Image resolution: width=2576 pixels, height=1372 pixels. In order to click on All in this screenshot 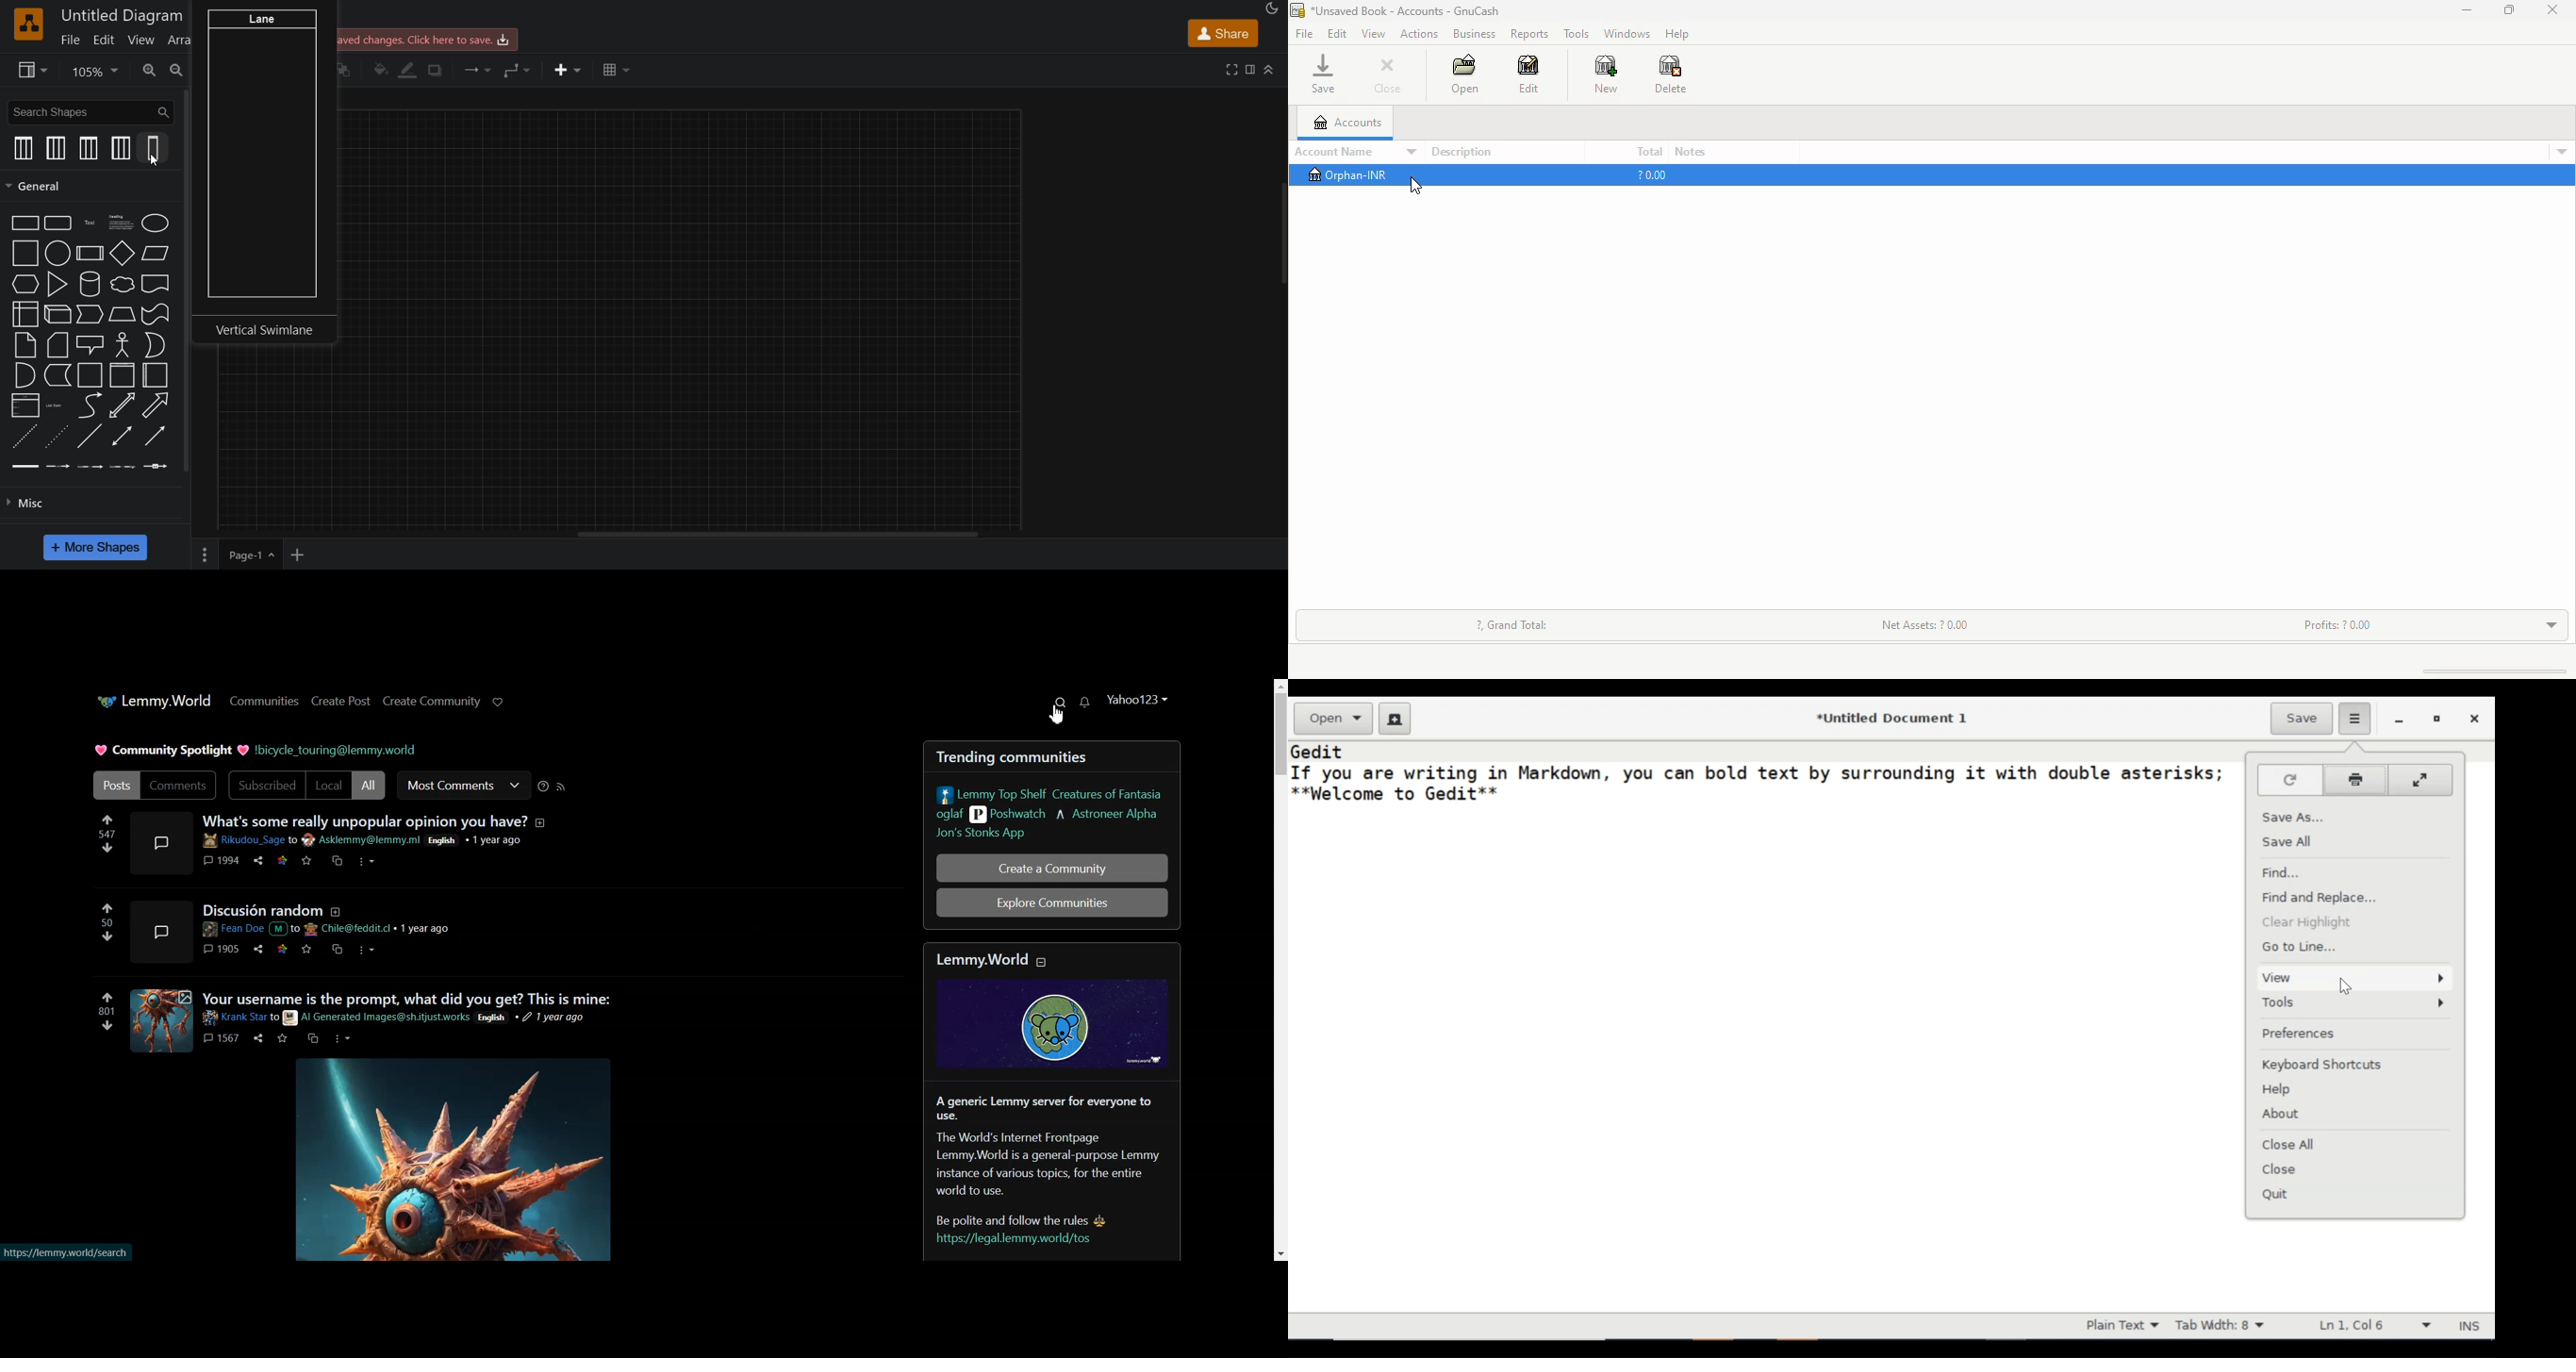, I will do `click(372, 785)`.